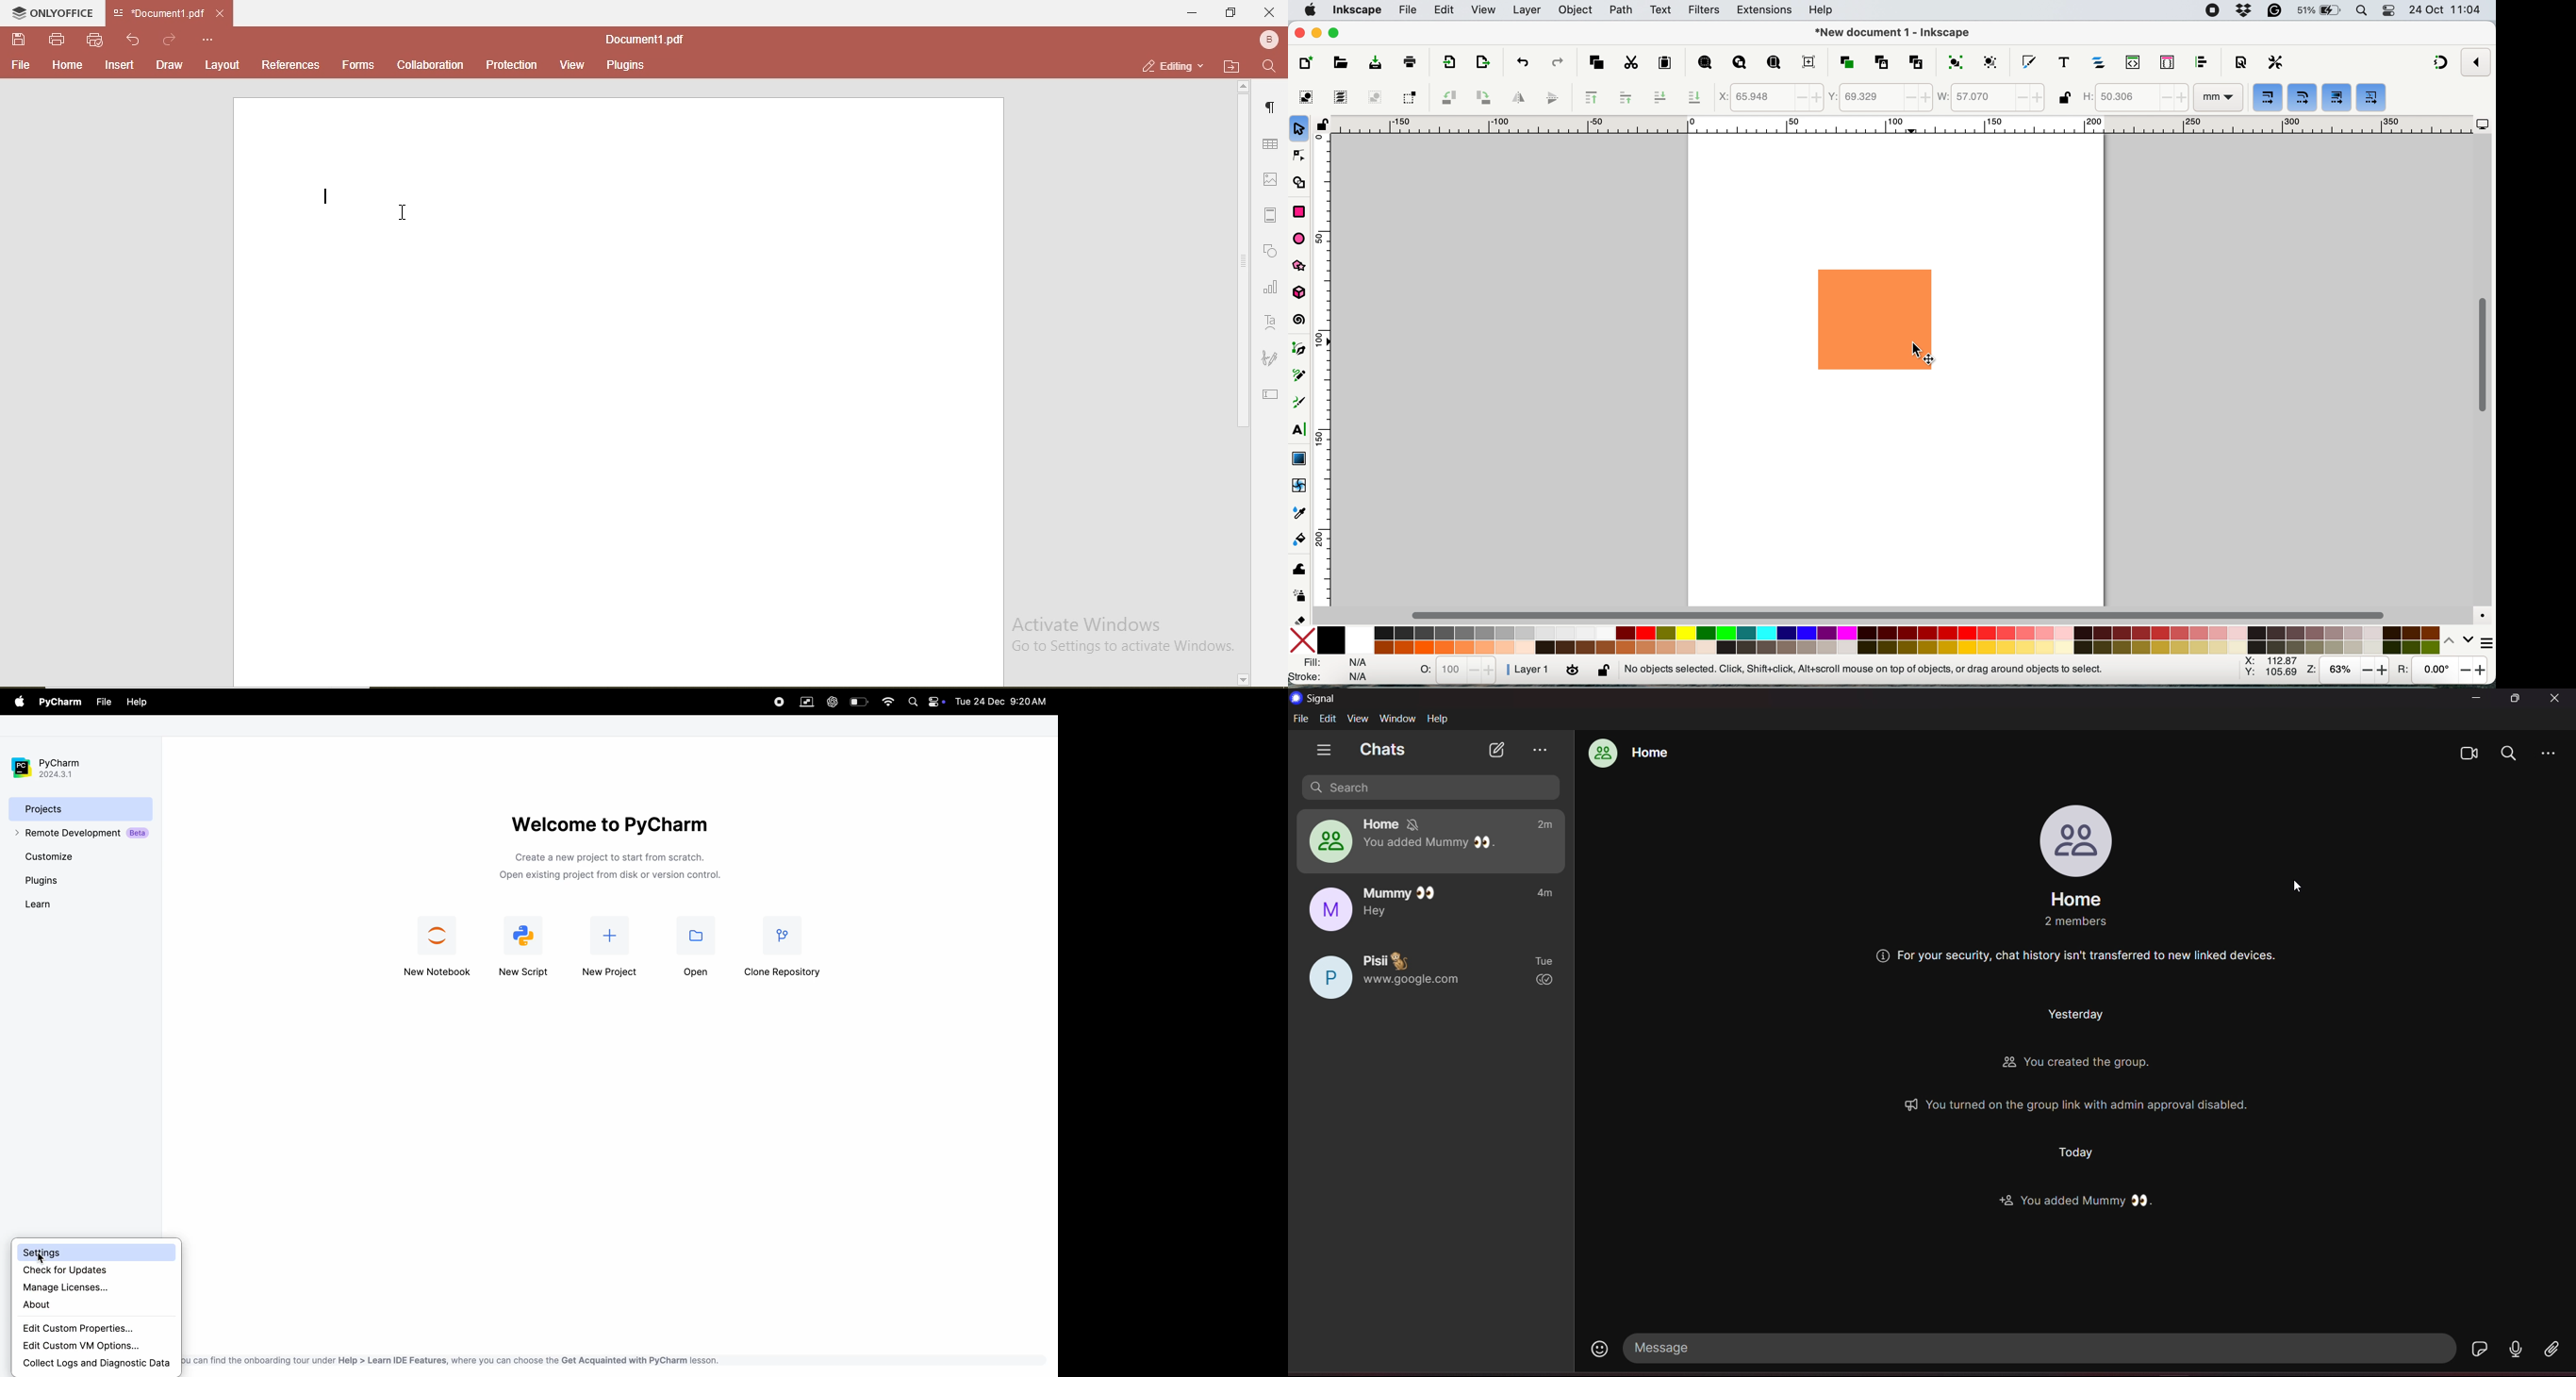 Image resolution: width=2576 pixels, height=1400 pixels. Describe the element at coordinates (2556, 699) in the screenshot. I see `close` at that location.